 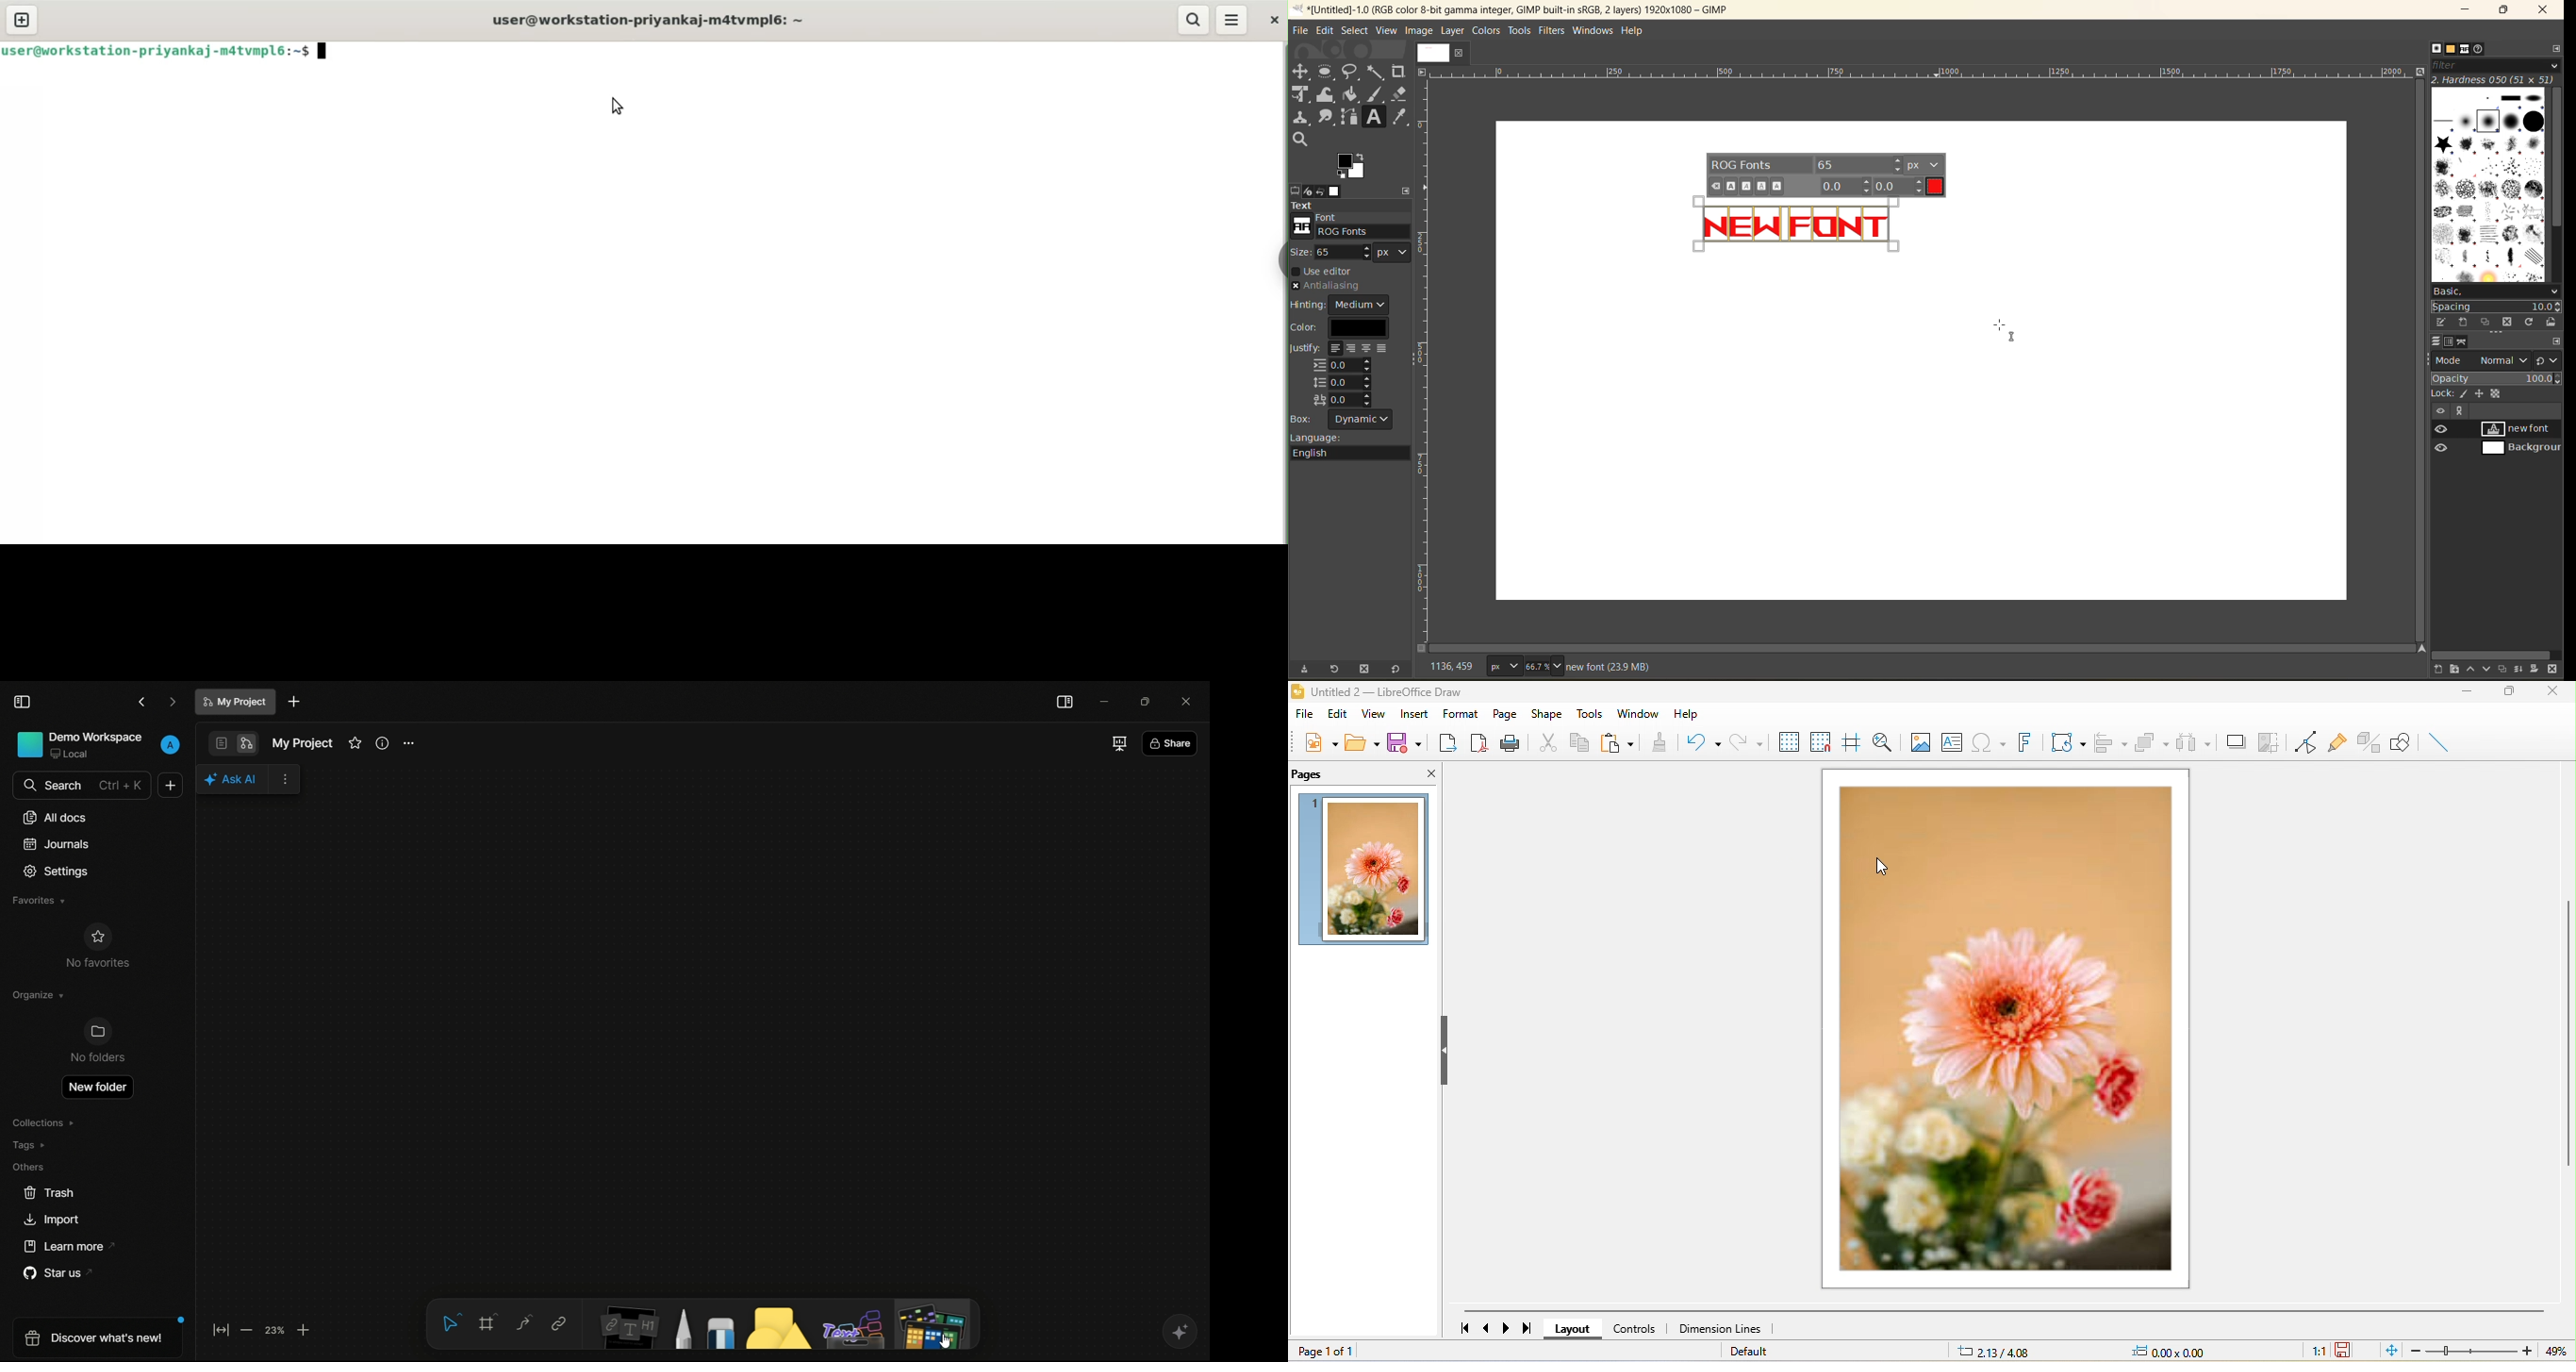 What do you see at coordinates (43, 1123) in the screenshot?
I see `collections` at bounding box center [43, 1123].